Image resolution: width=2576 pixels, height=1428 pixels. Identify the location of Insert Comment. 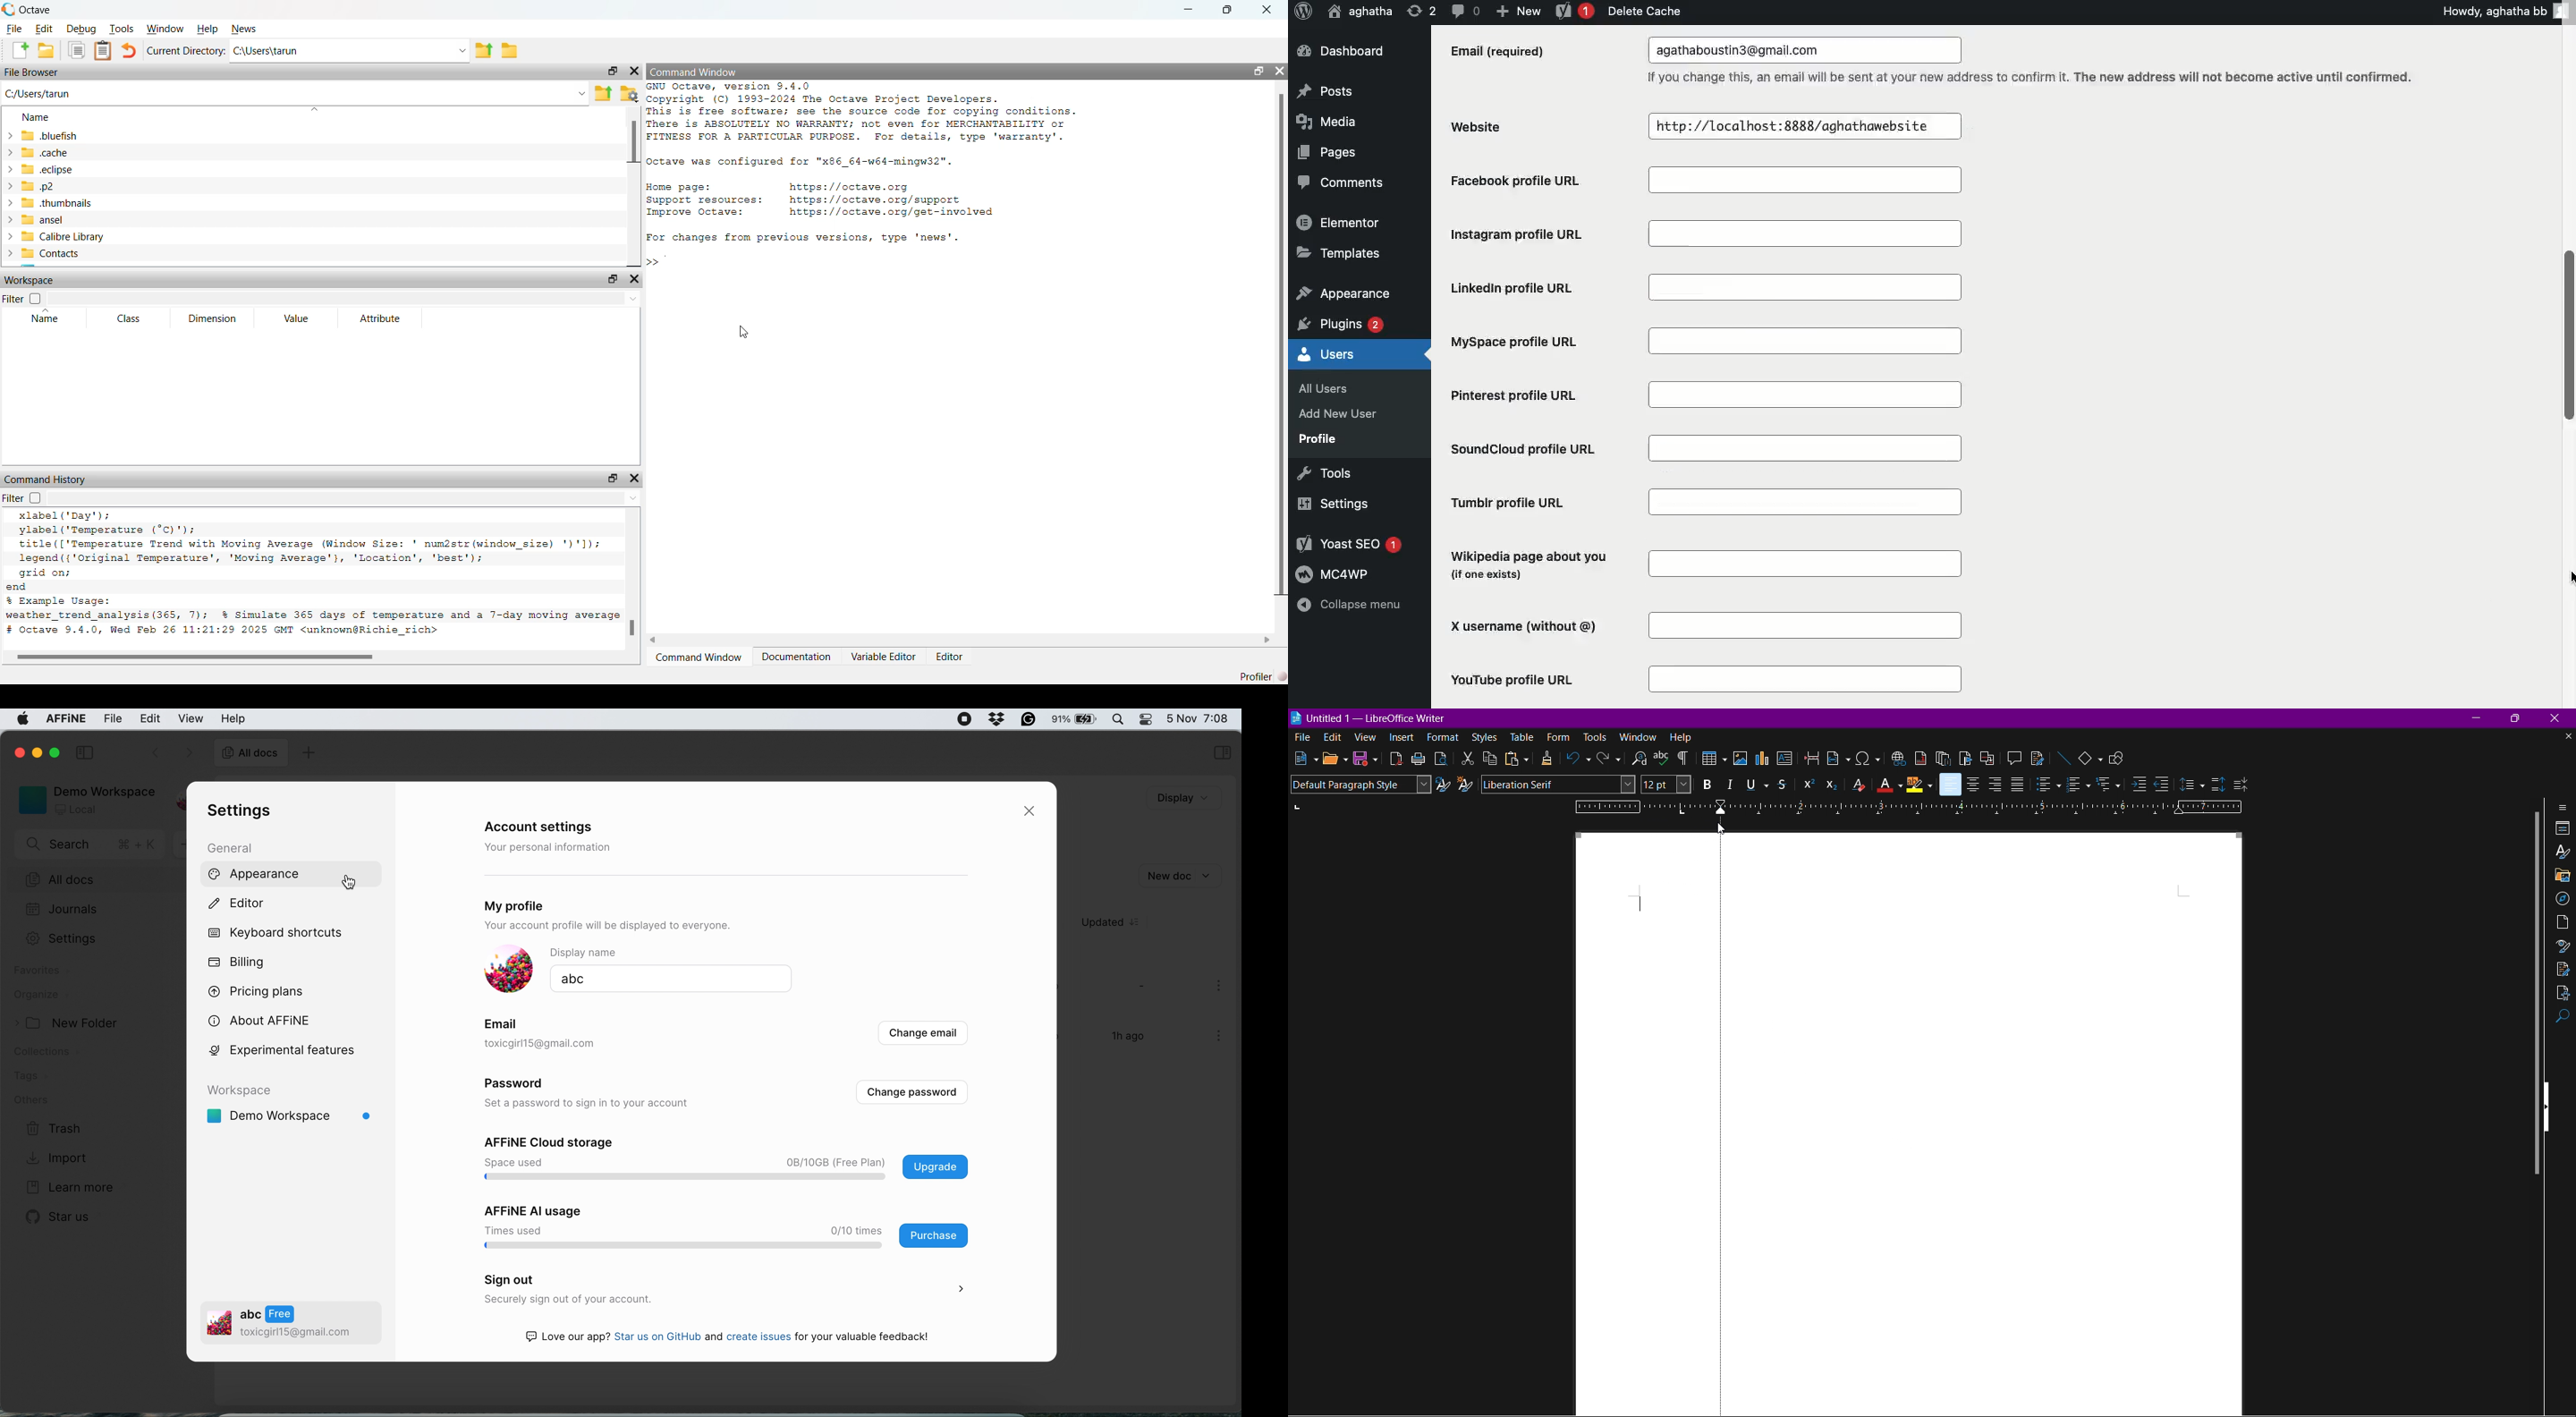
(2011, 757).